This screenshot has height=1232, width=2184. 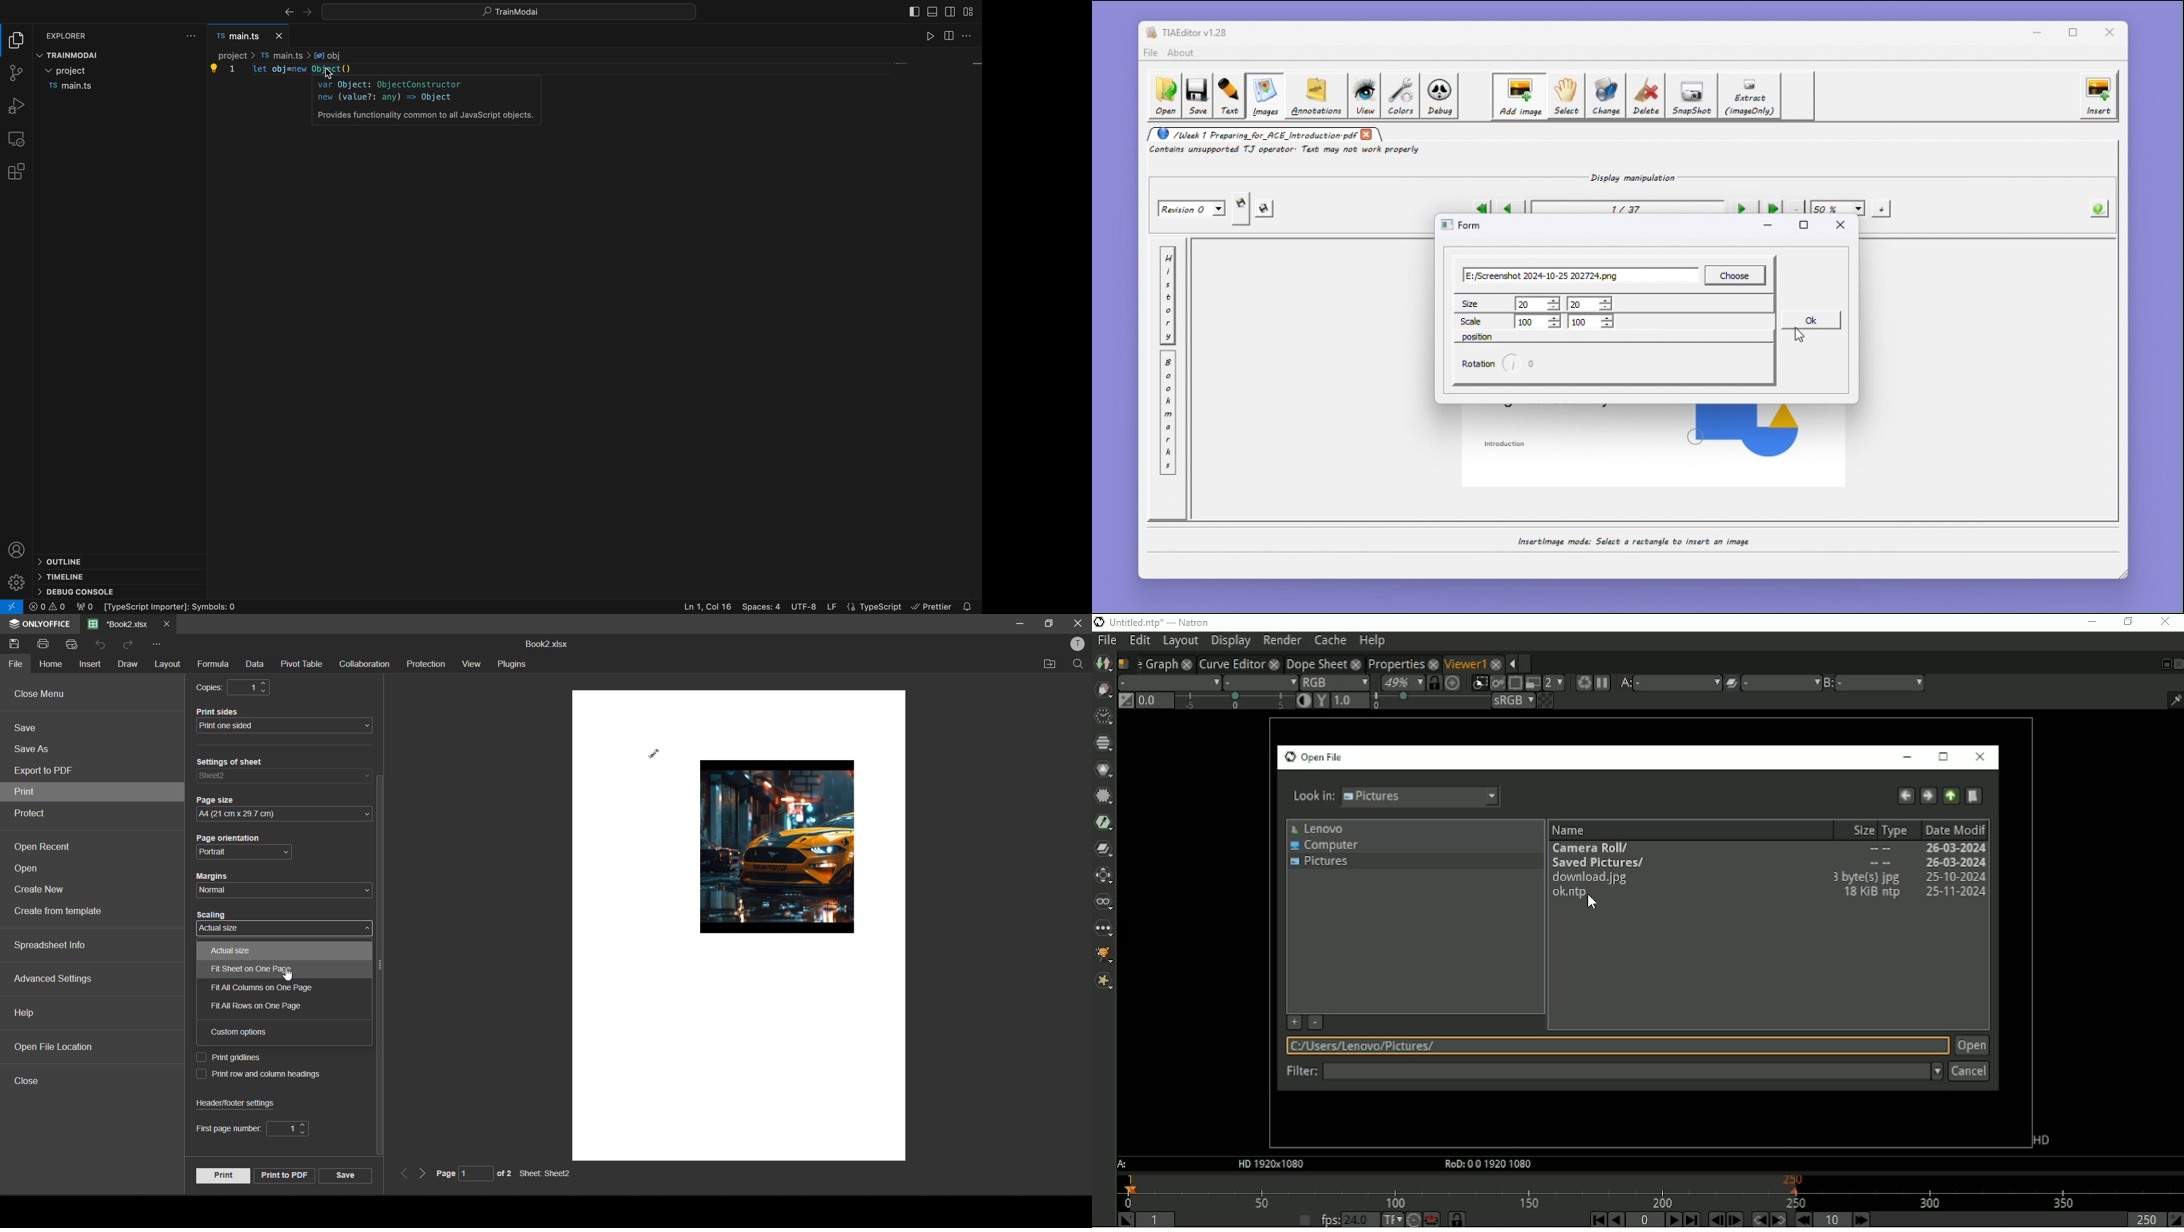 I want to click on protection, so click(x=428, y=664).